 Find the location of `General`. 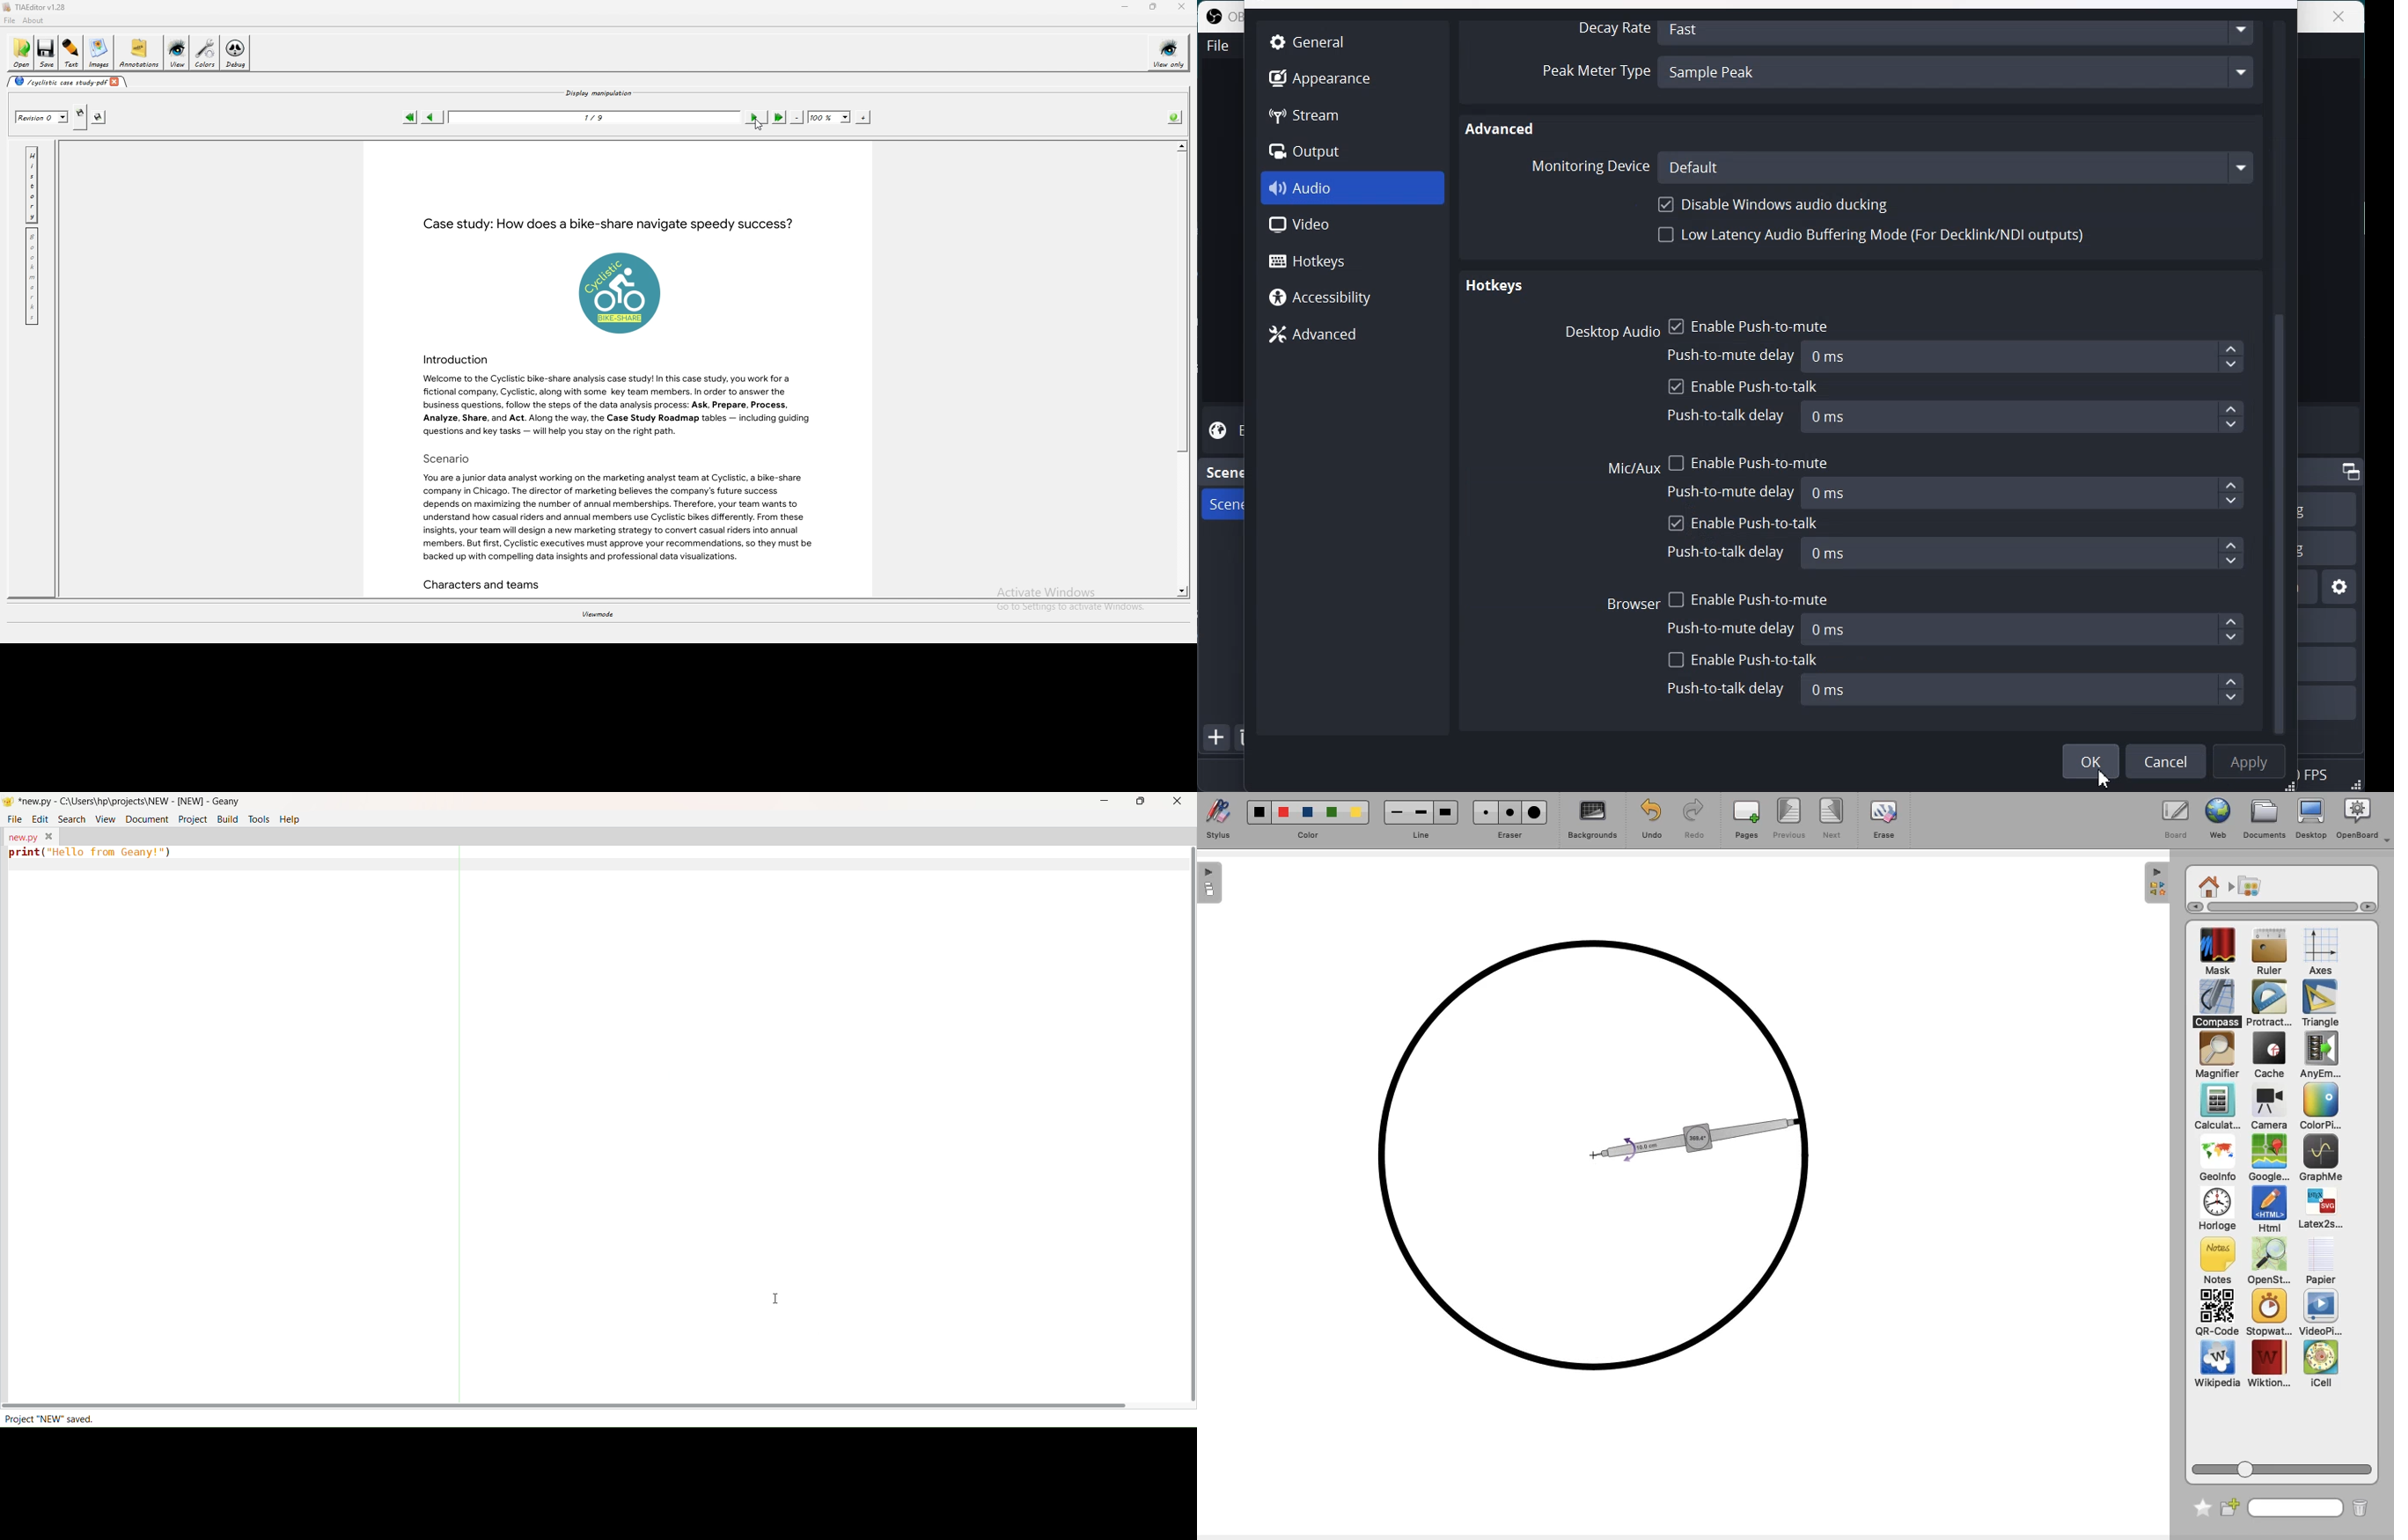

General is located at coordinates (1316, 41).